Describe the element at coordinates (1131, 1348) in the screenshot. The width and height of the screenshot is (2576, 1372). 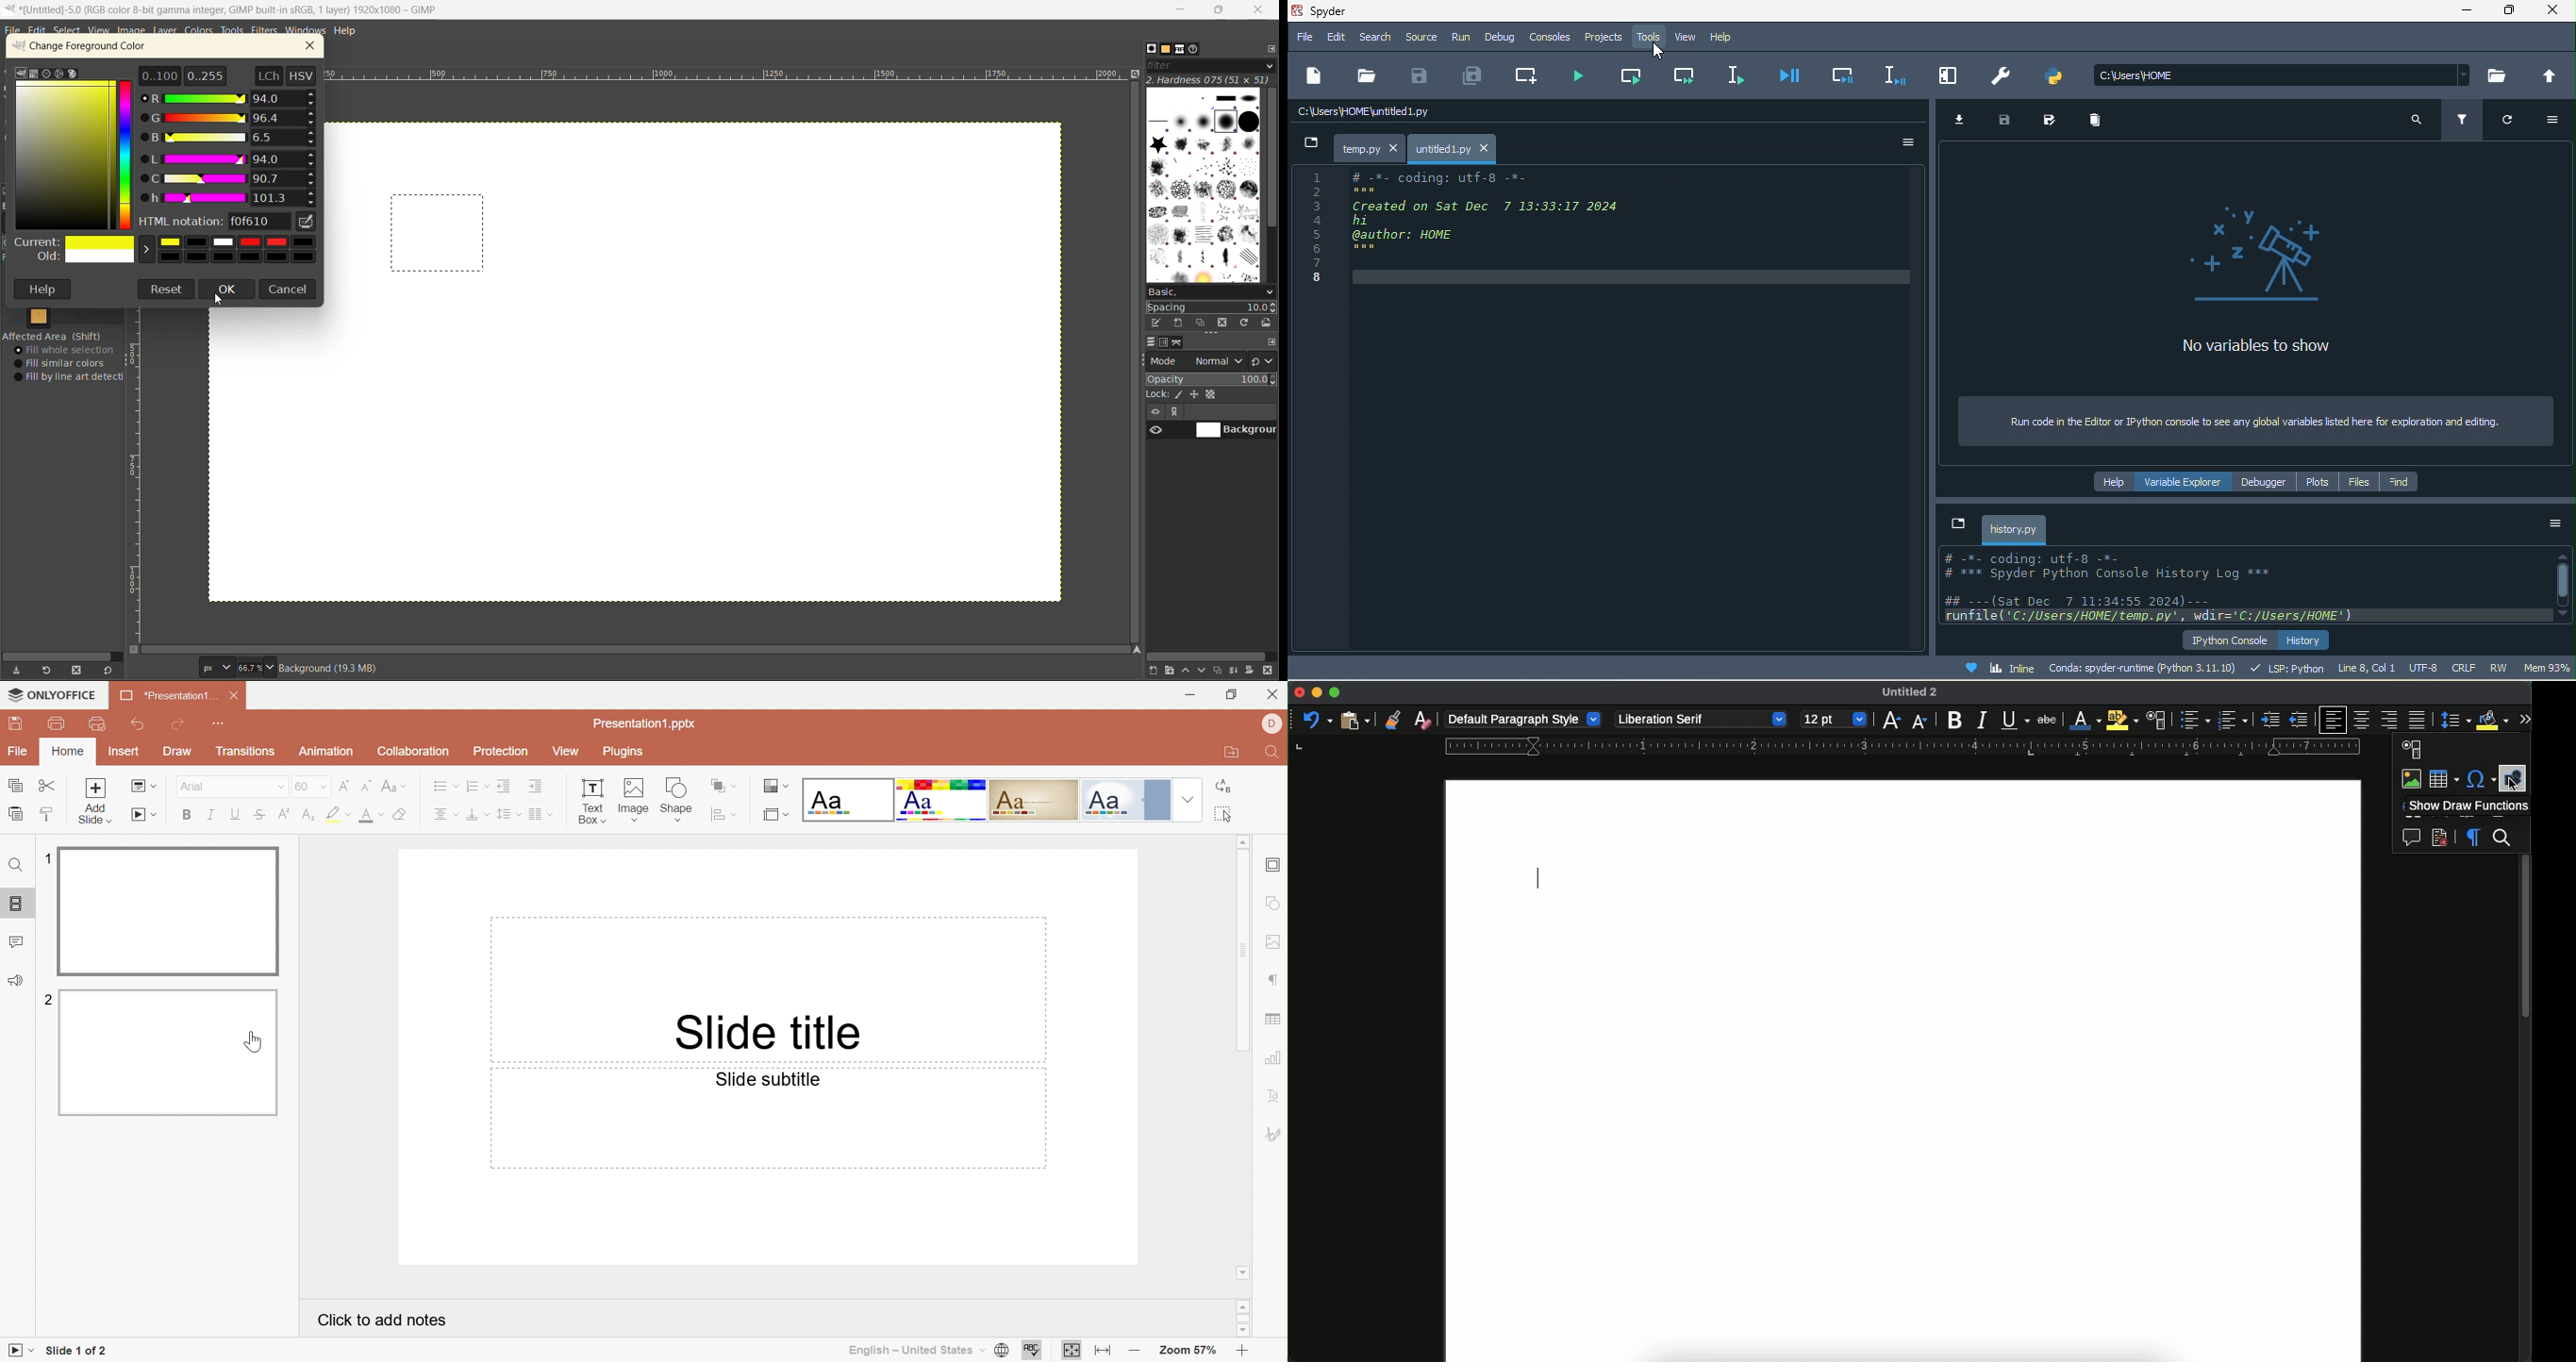
I see `Zoom out` at that location.